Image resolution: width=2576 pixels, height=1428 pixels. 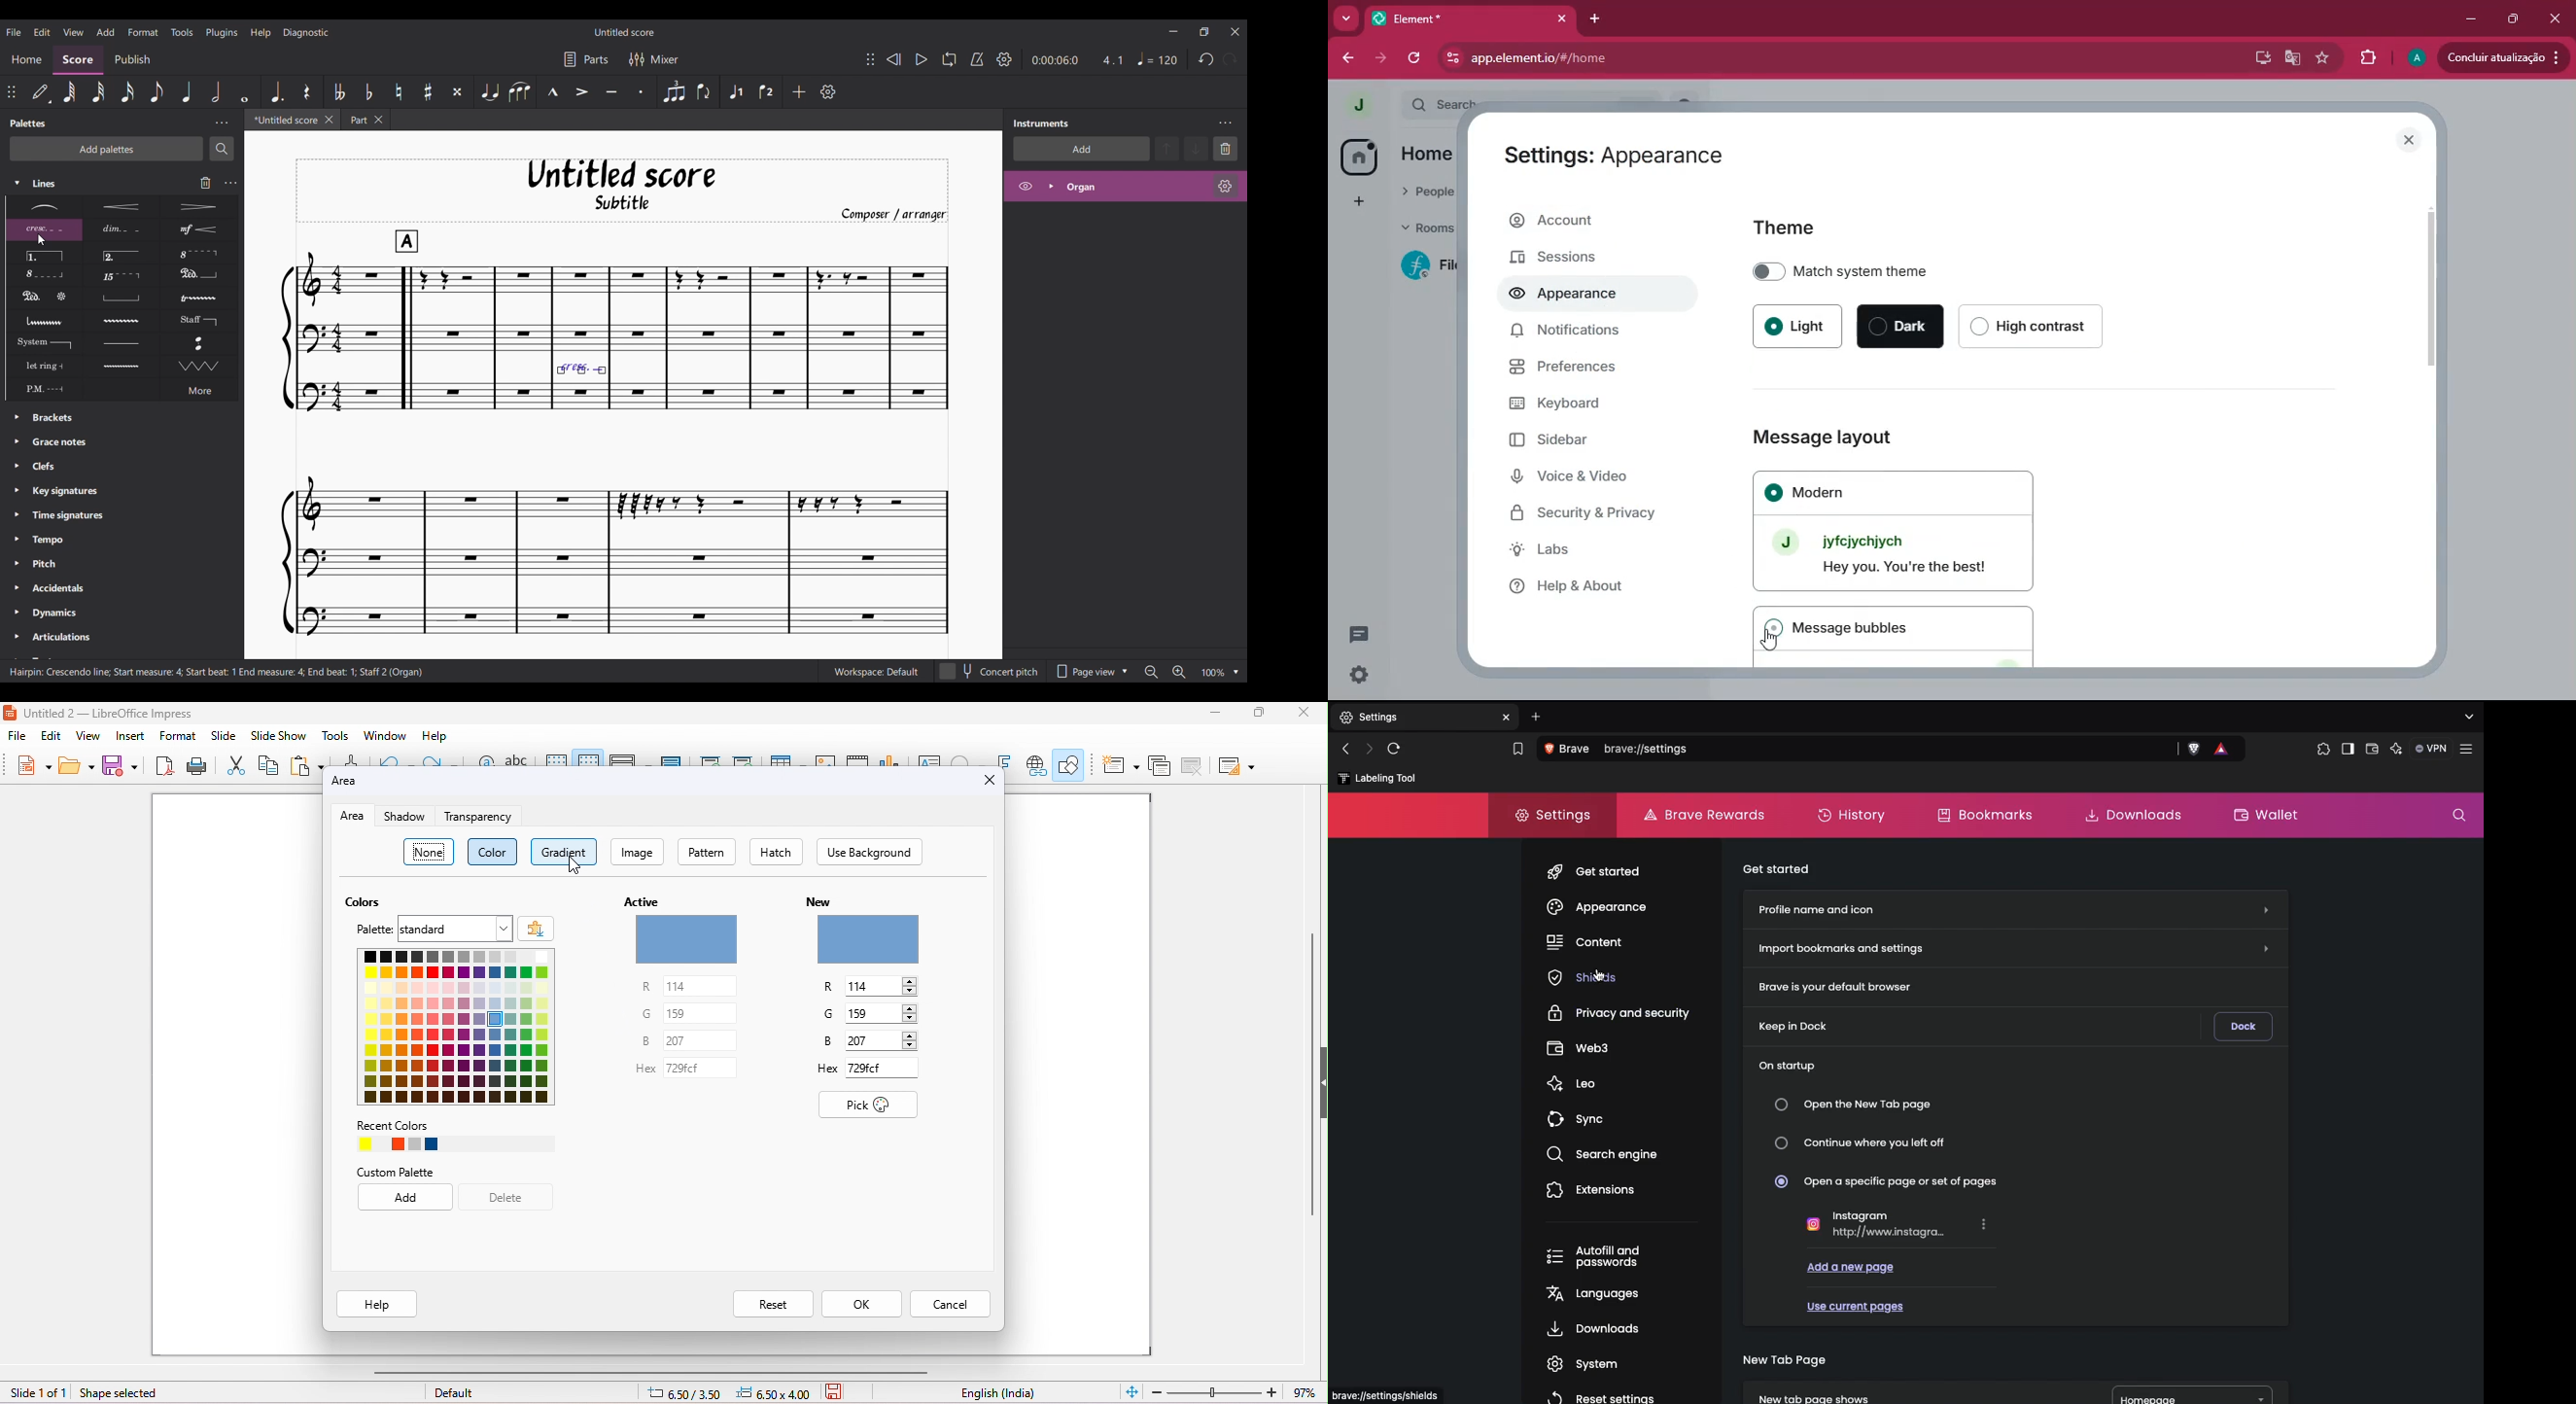 What do you see at coordinates (1577, 218) in the screenshot?
I see `Account` at bounding box center [1577, 218].